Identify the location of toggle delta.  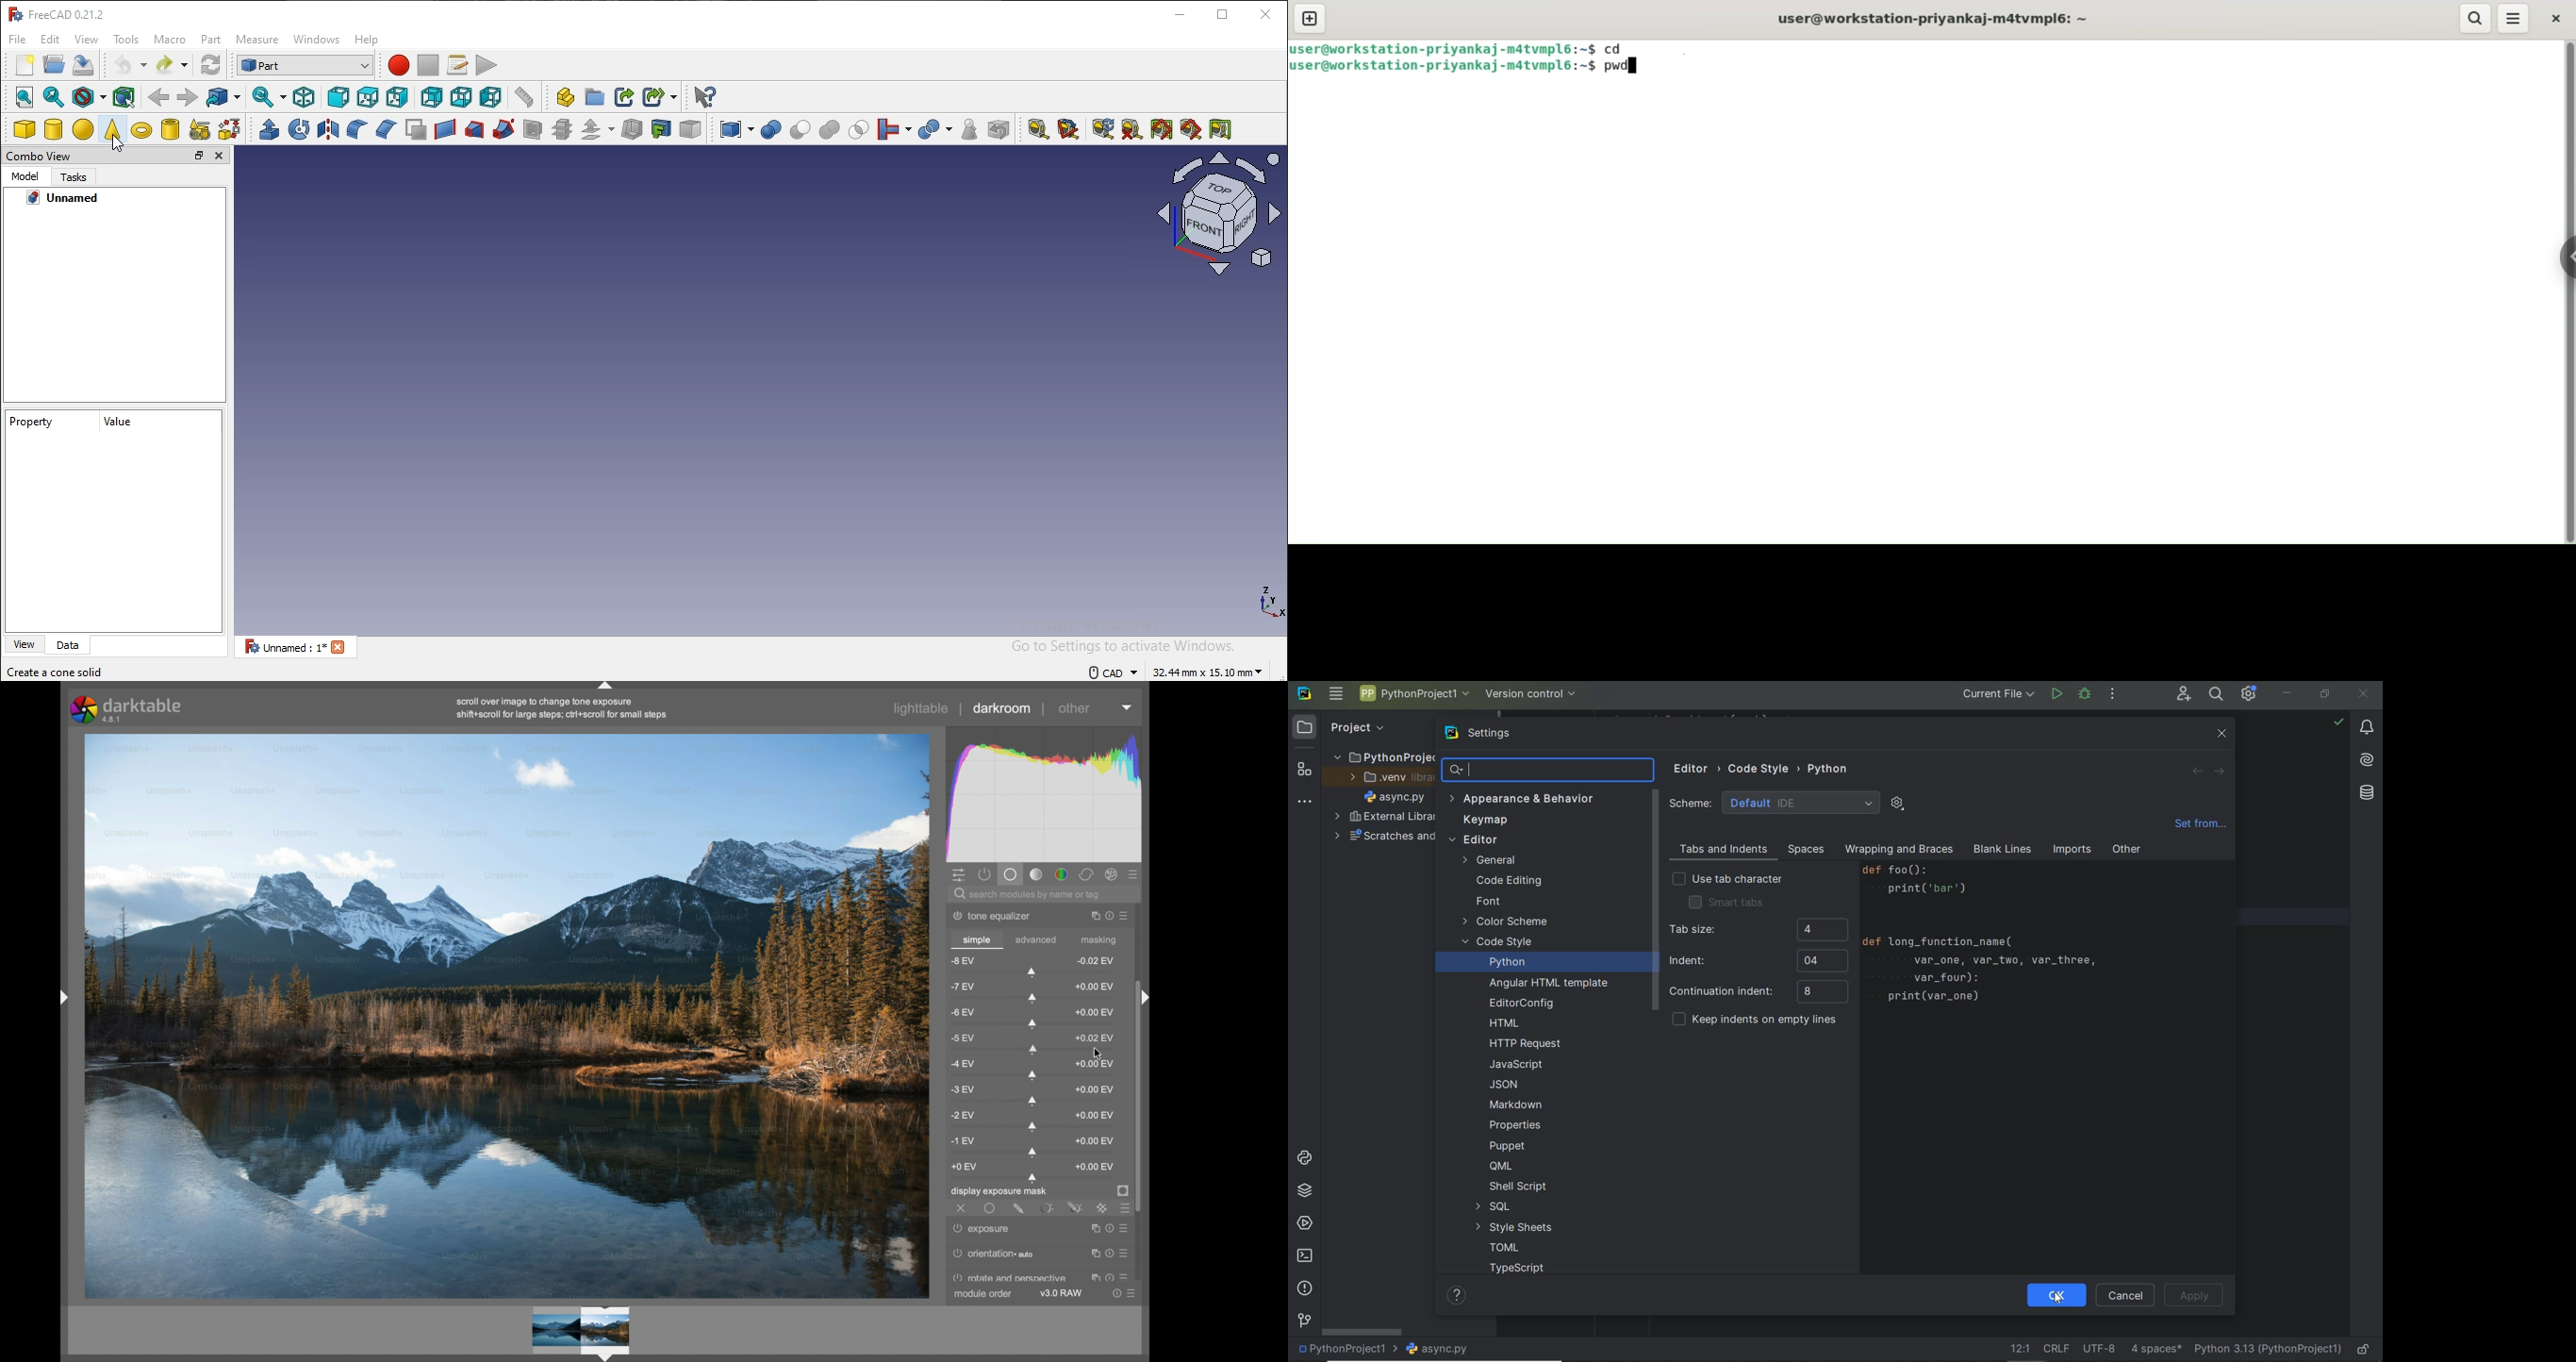
(1223, 129).